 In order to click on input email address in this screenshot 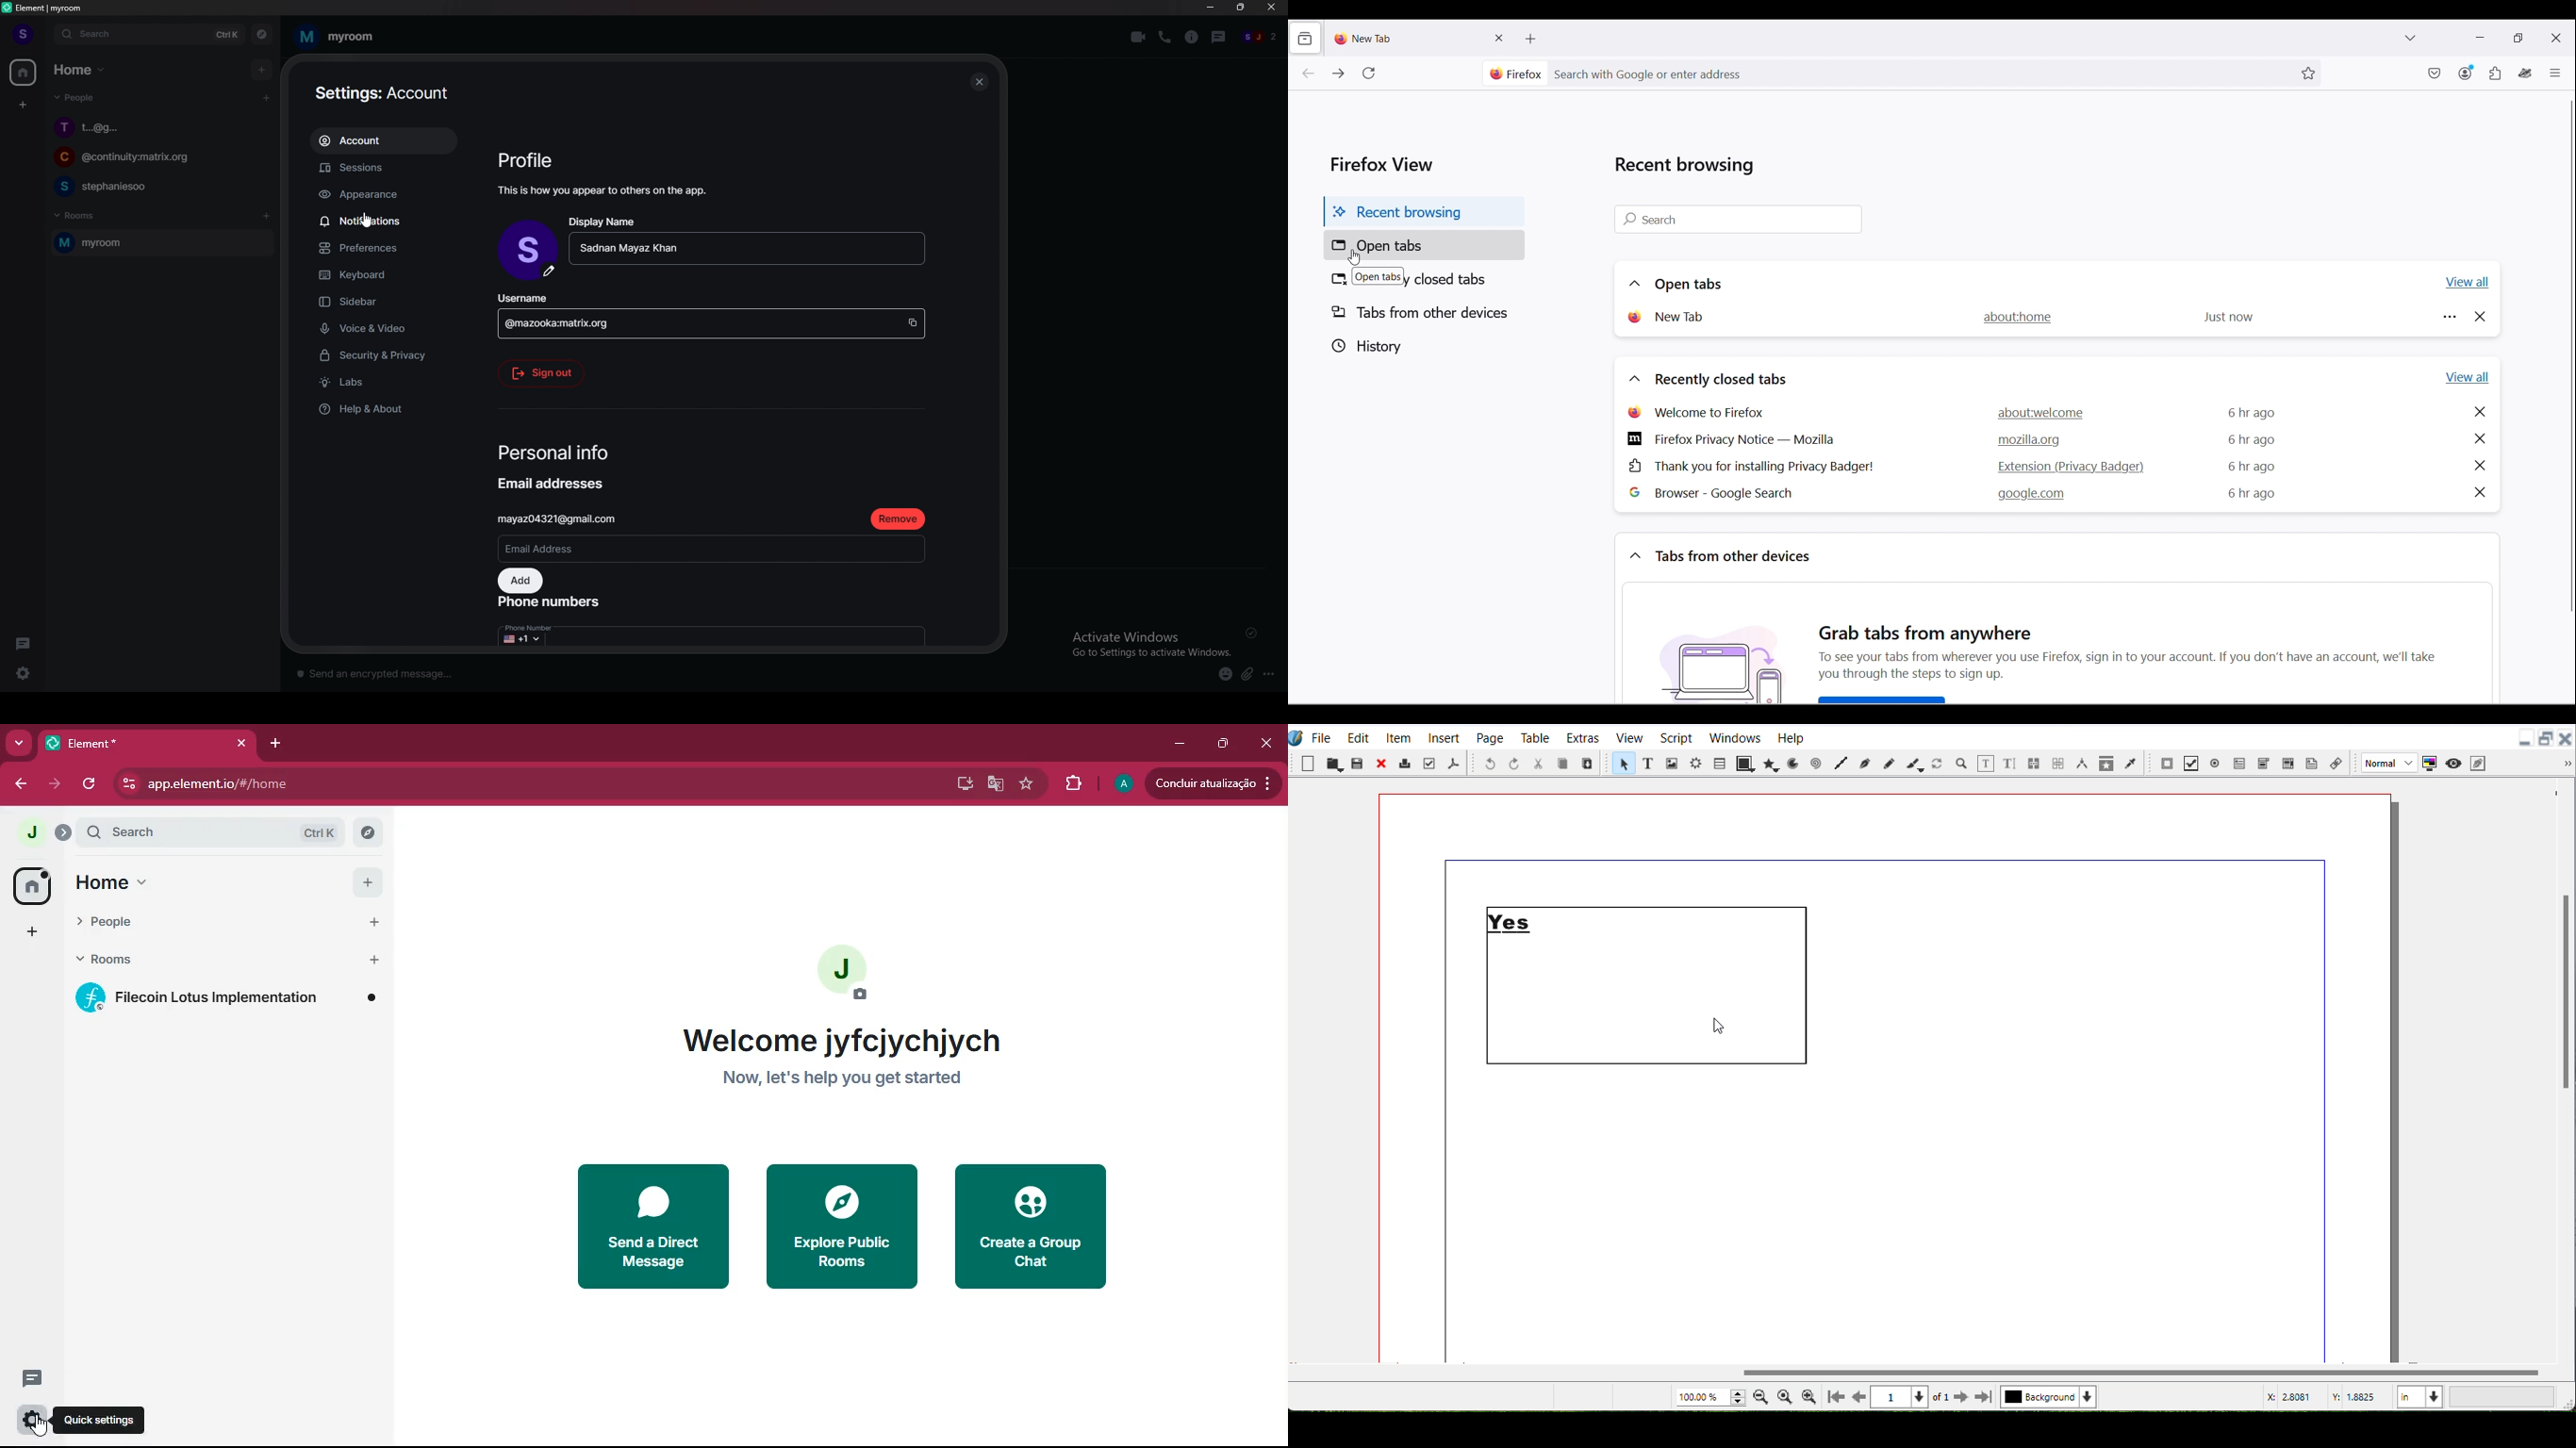, I will do `click(714, 547)`.